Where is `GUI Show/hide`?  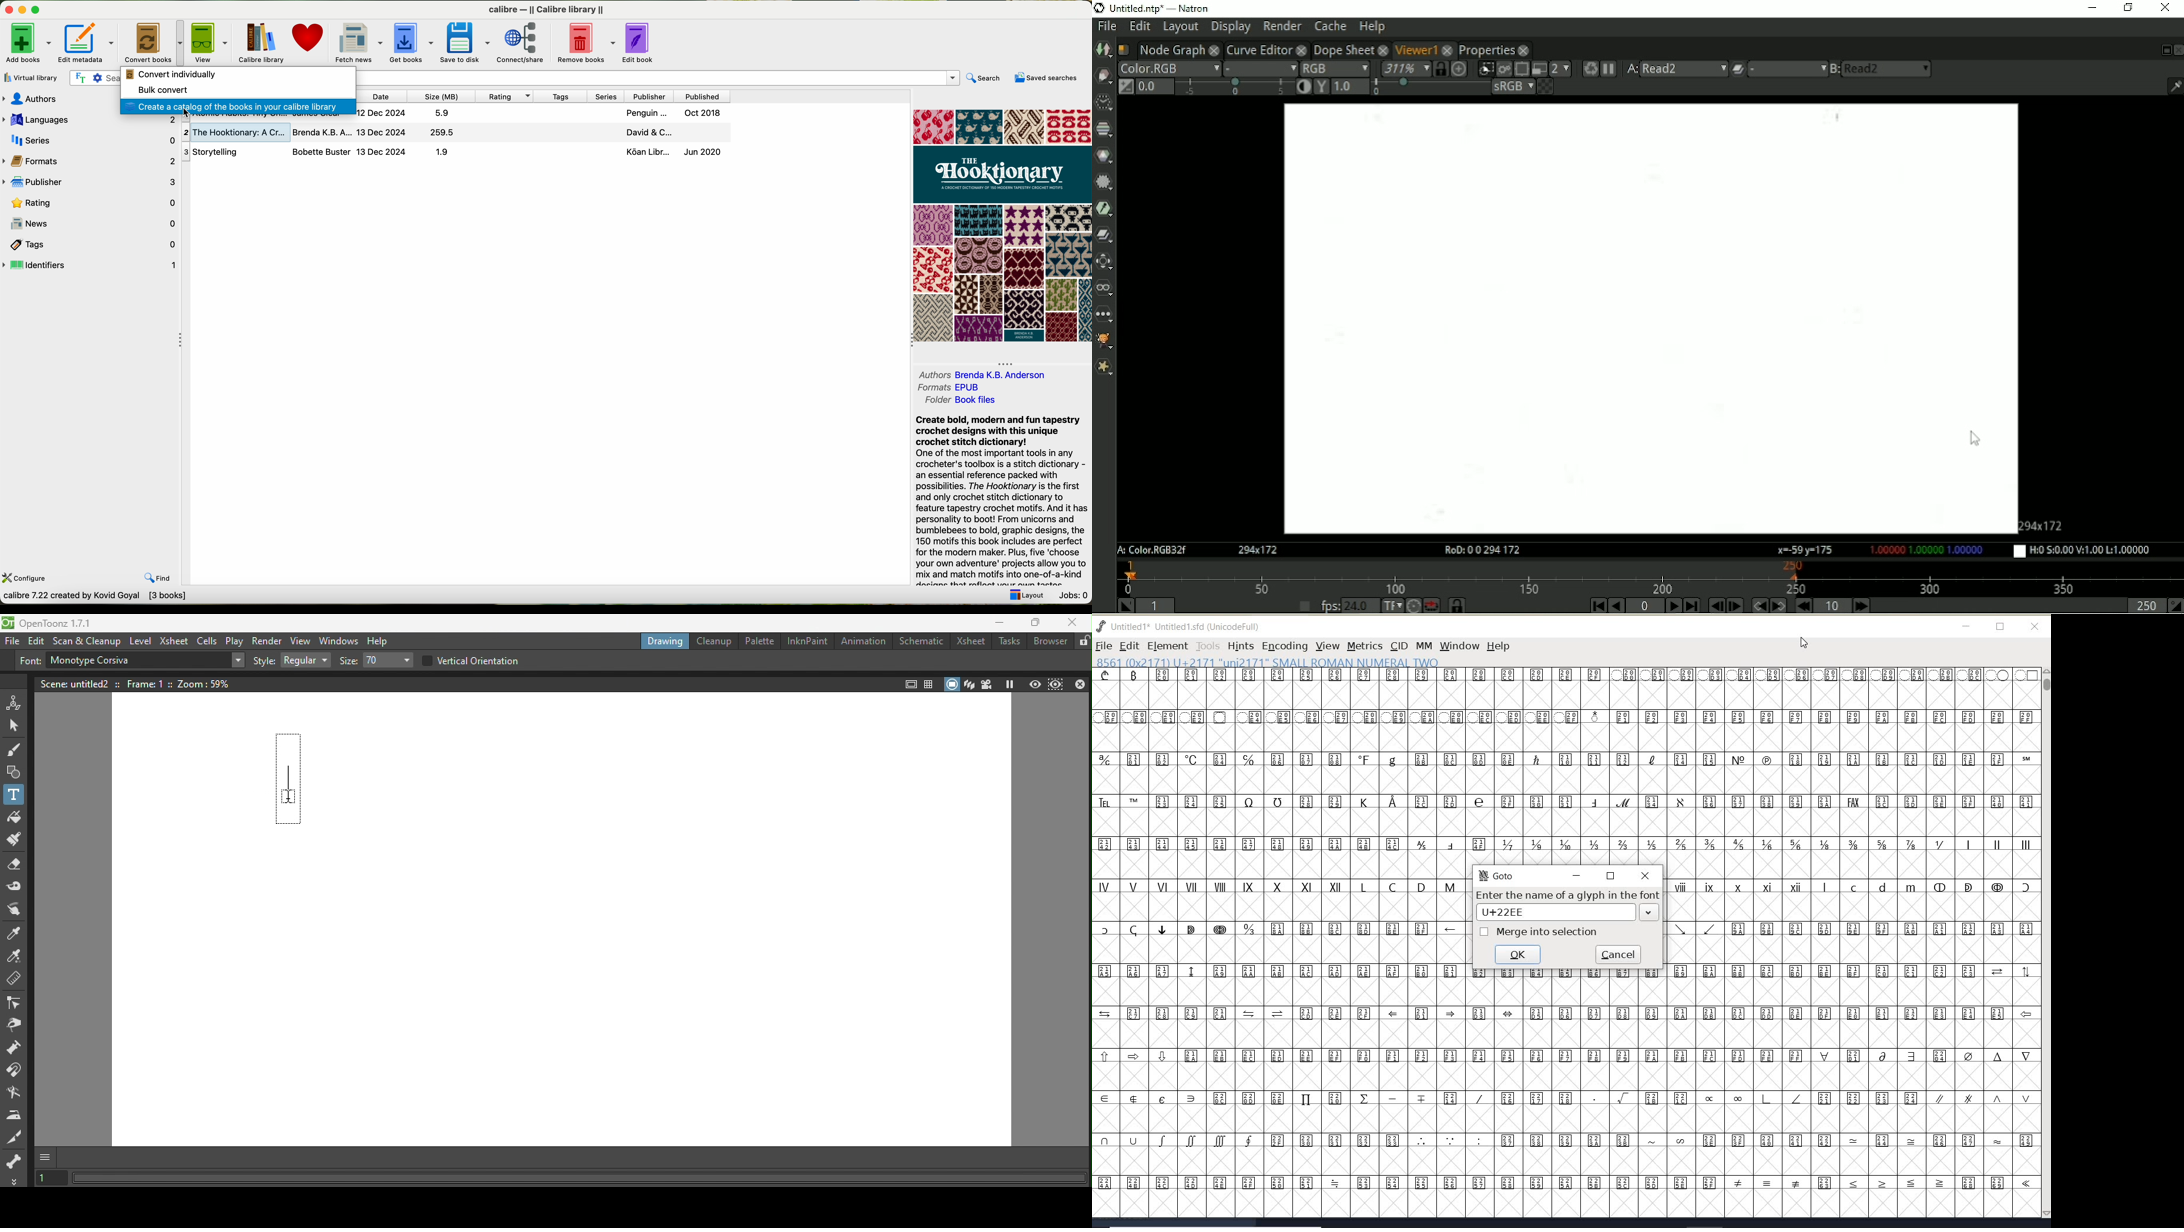 GUI Show/hide is located at coordinates (46, 1157).